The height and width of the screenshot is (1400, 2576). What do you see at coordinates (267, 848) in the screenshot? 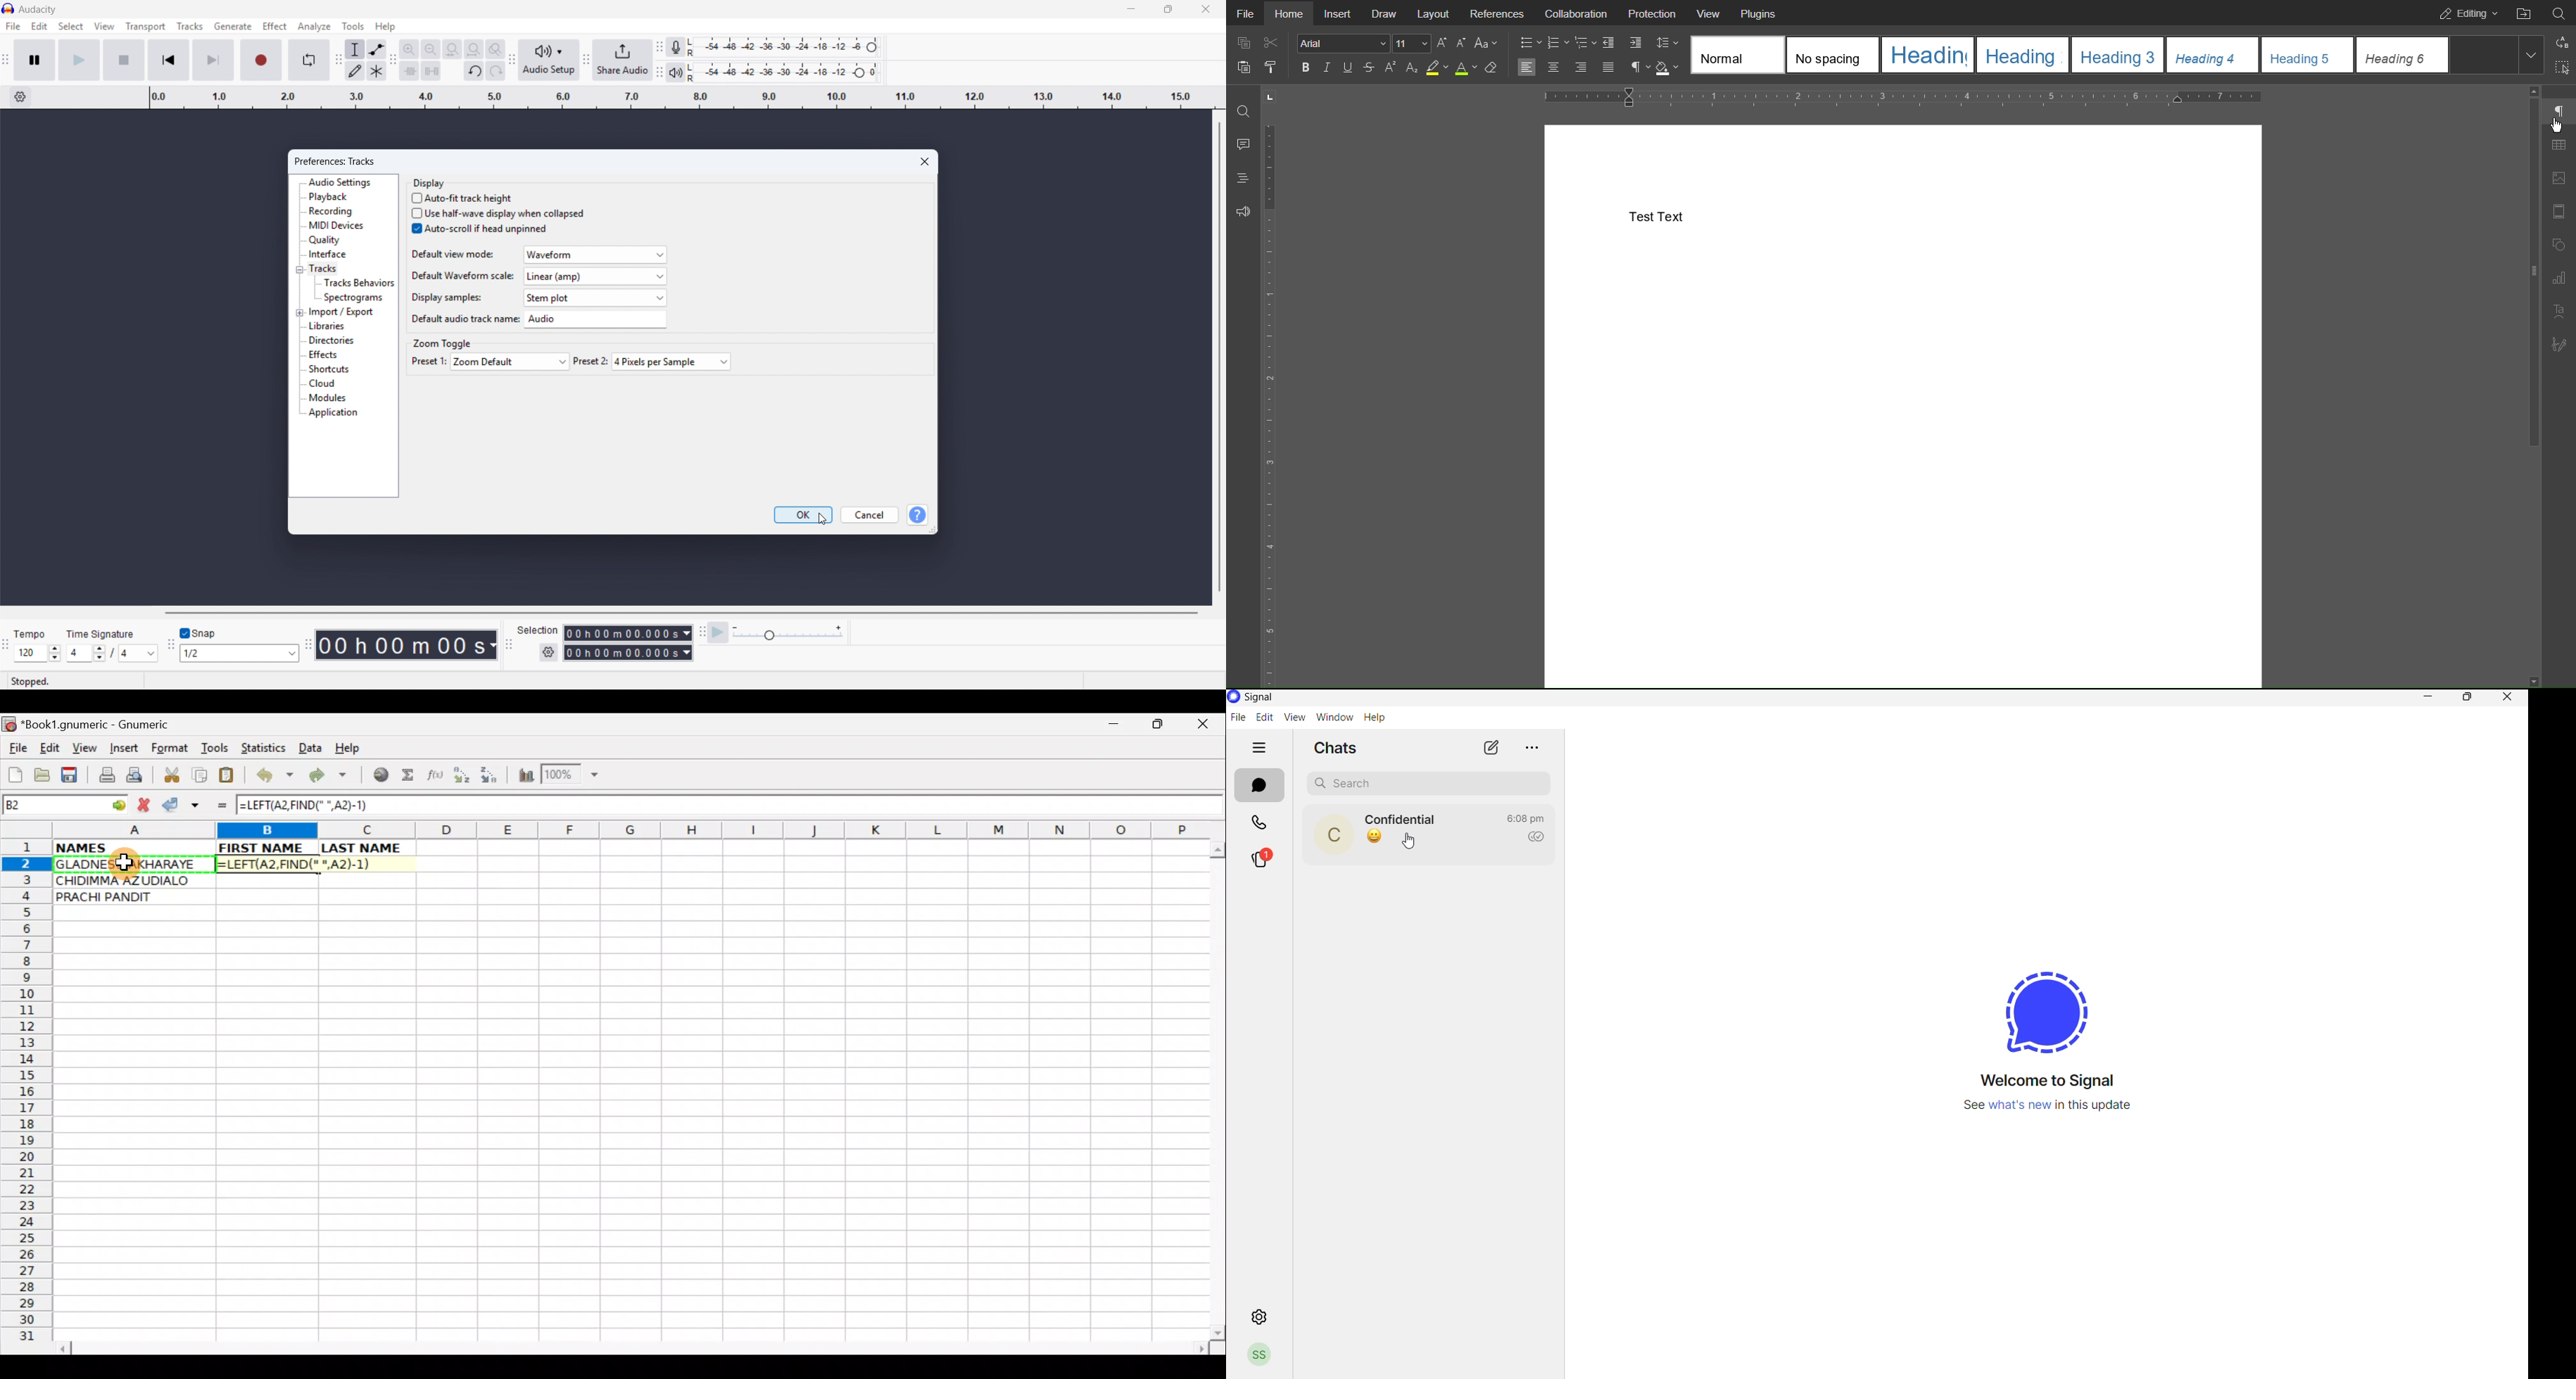
I see `FIRST NAME` at bounding box center [267, 848].